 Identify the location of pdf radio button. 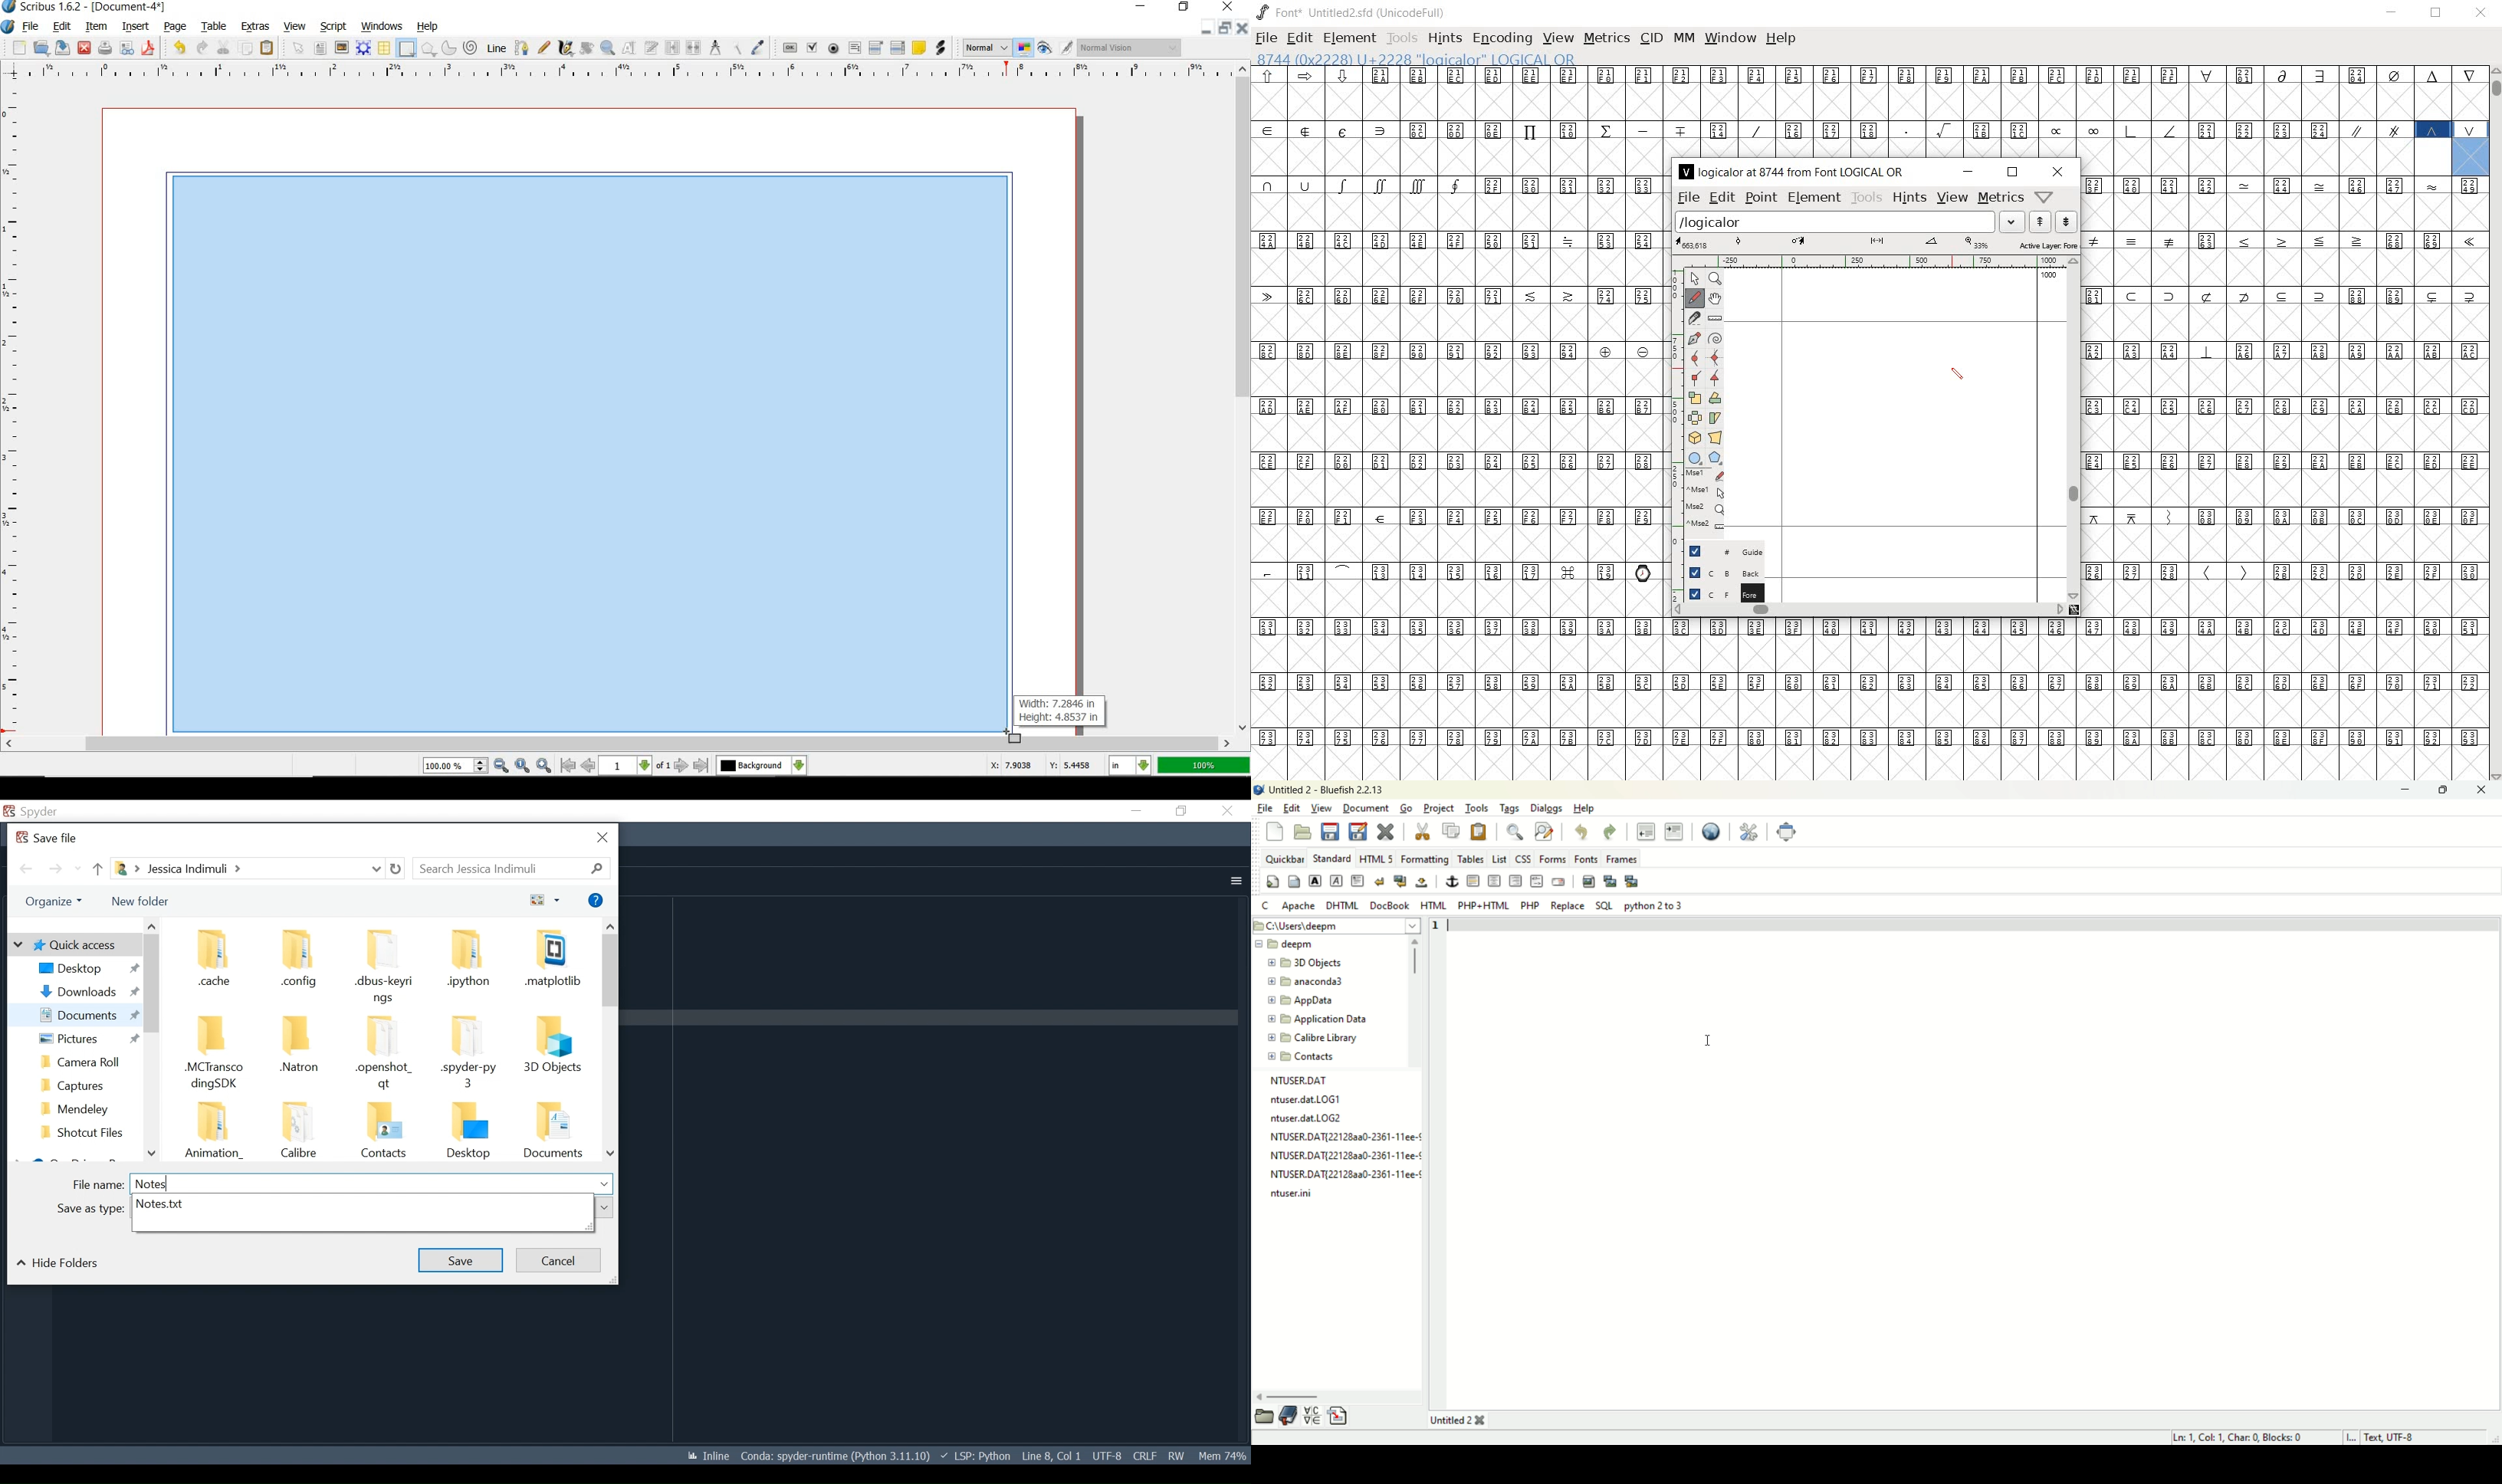
(832, 49).